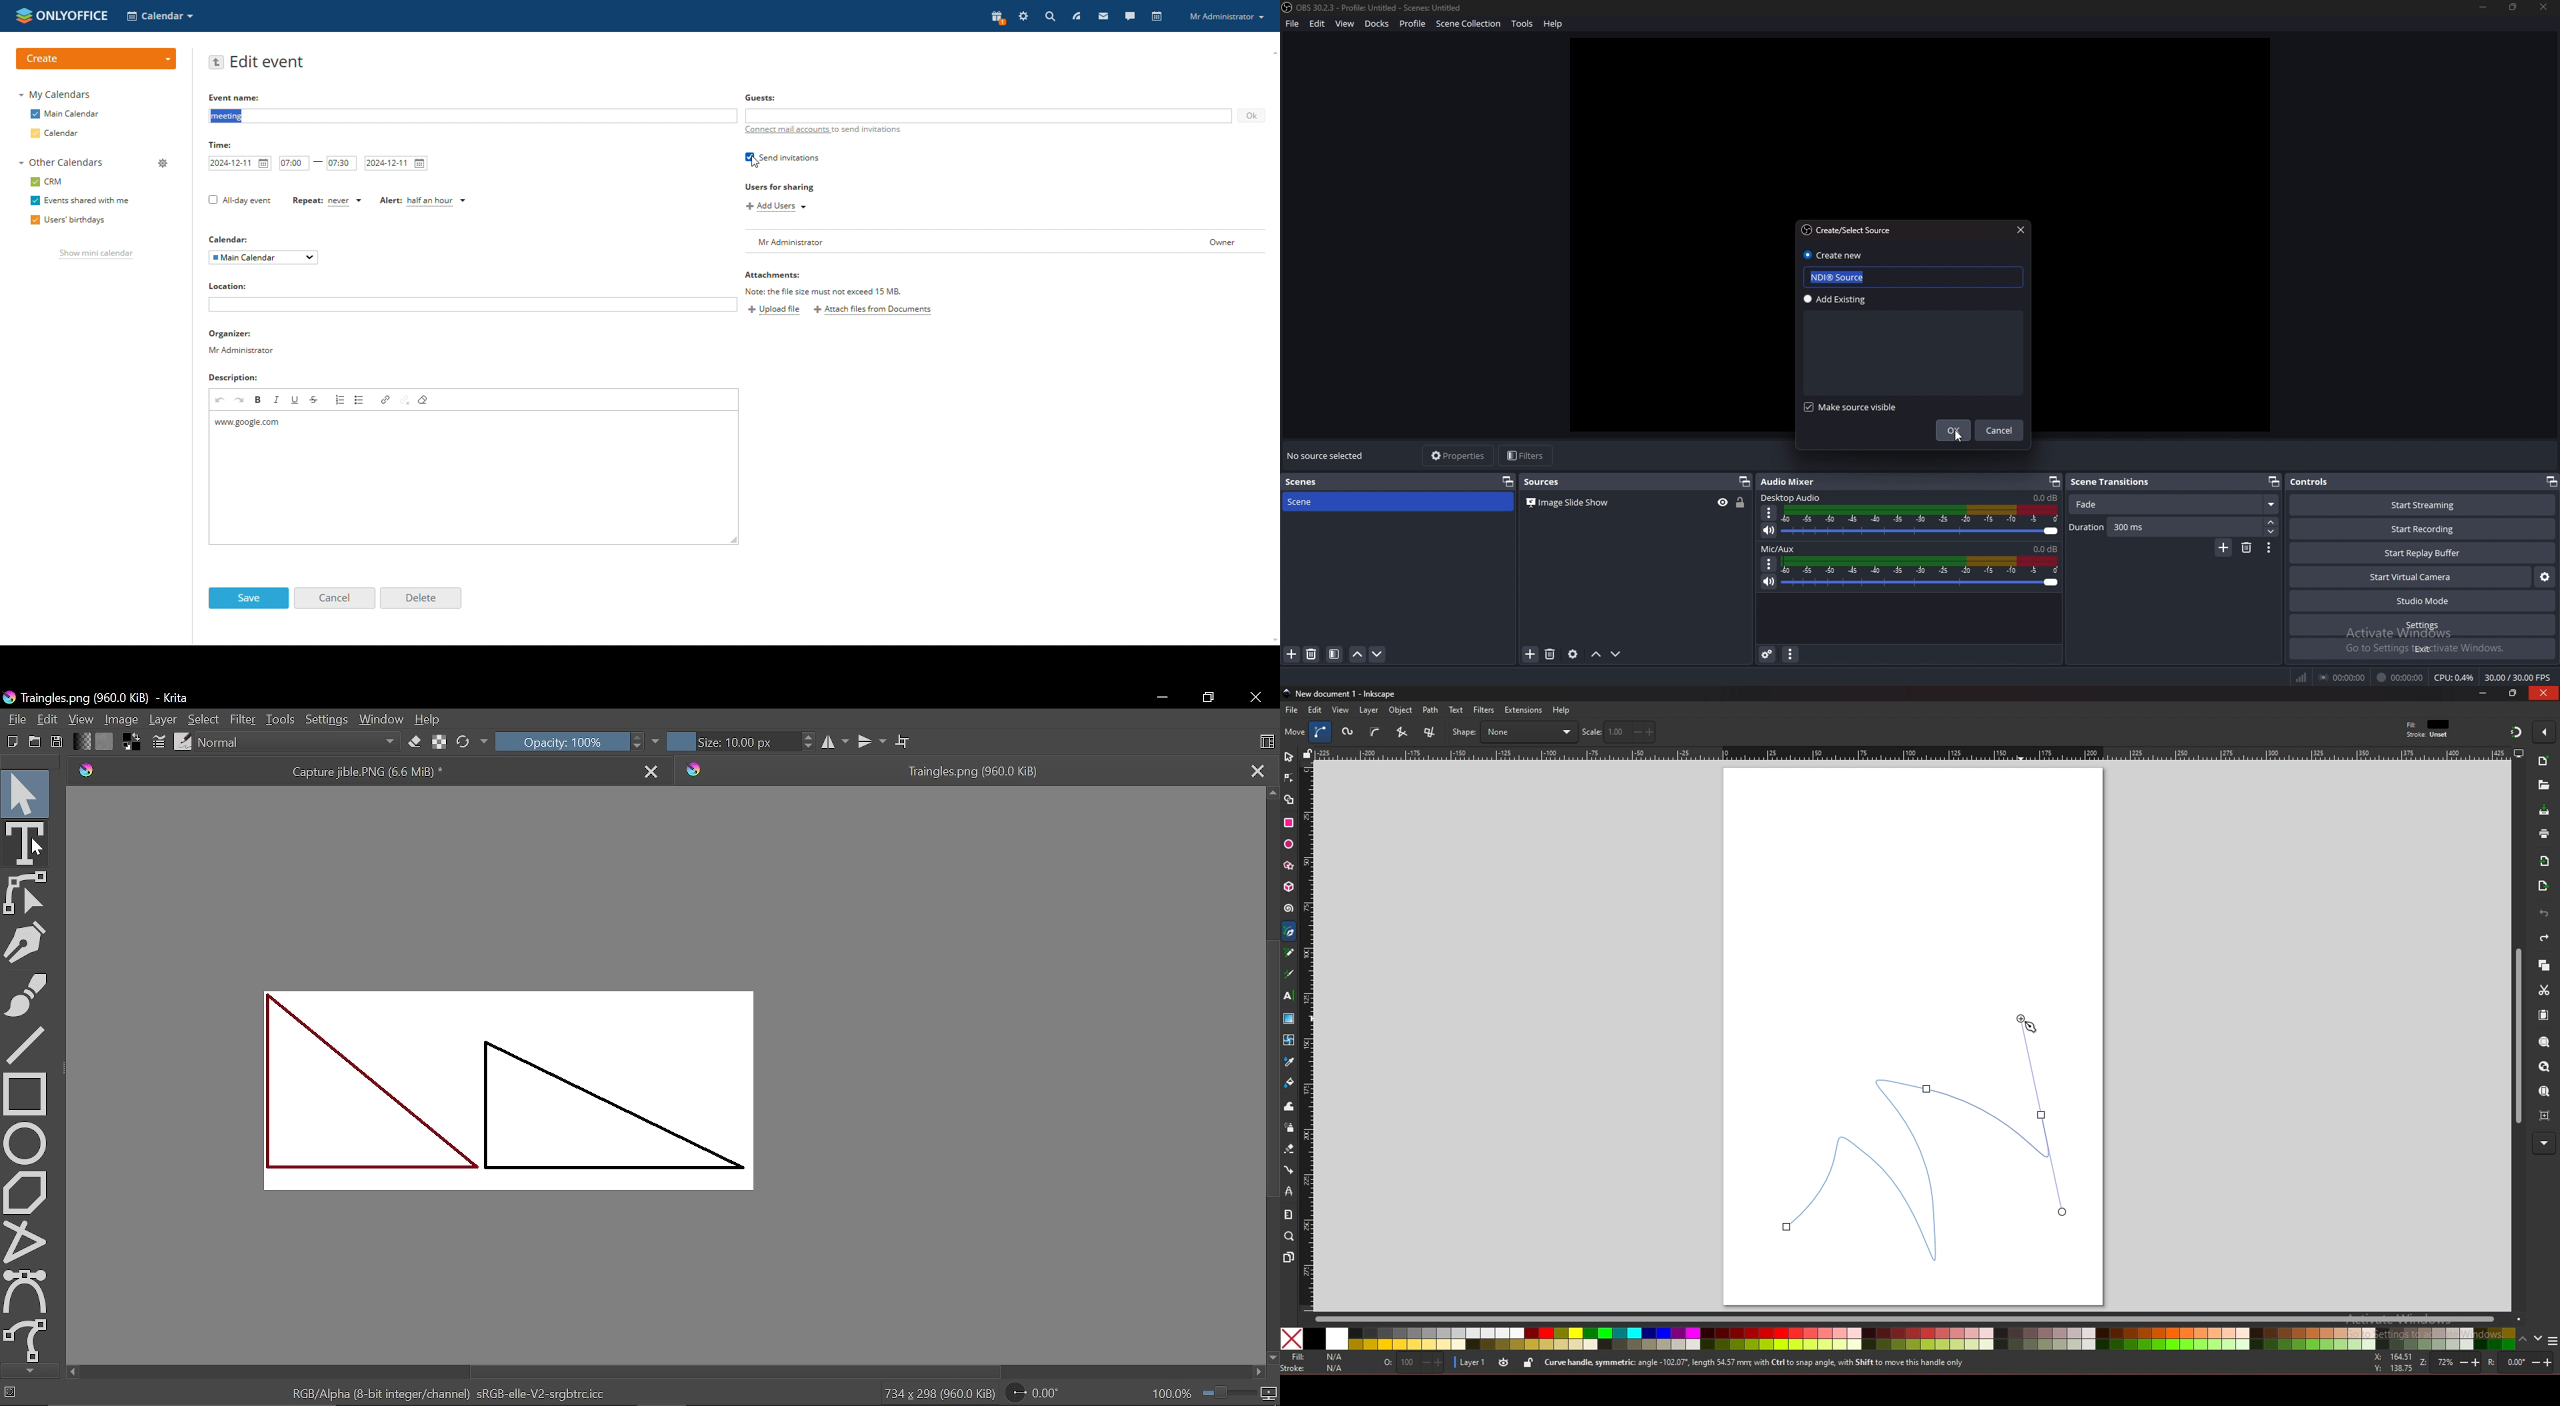 Image resolution: width=2576 pixels, height=1428 pixels. Describe the element at coordinates (2543, 1067) in the screenshot. I see `zoom drawing` at that location.